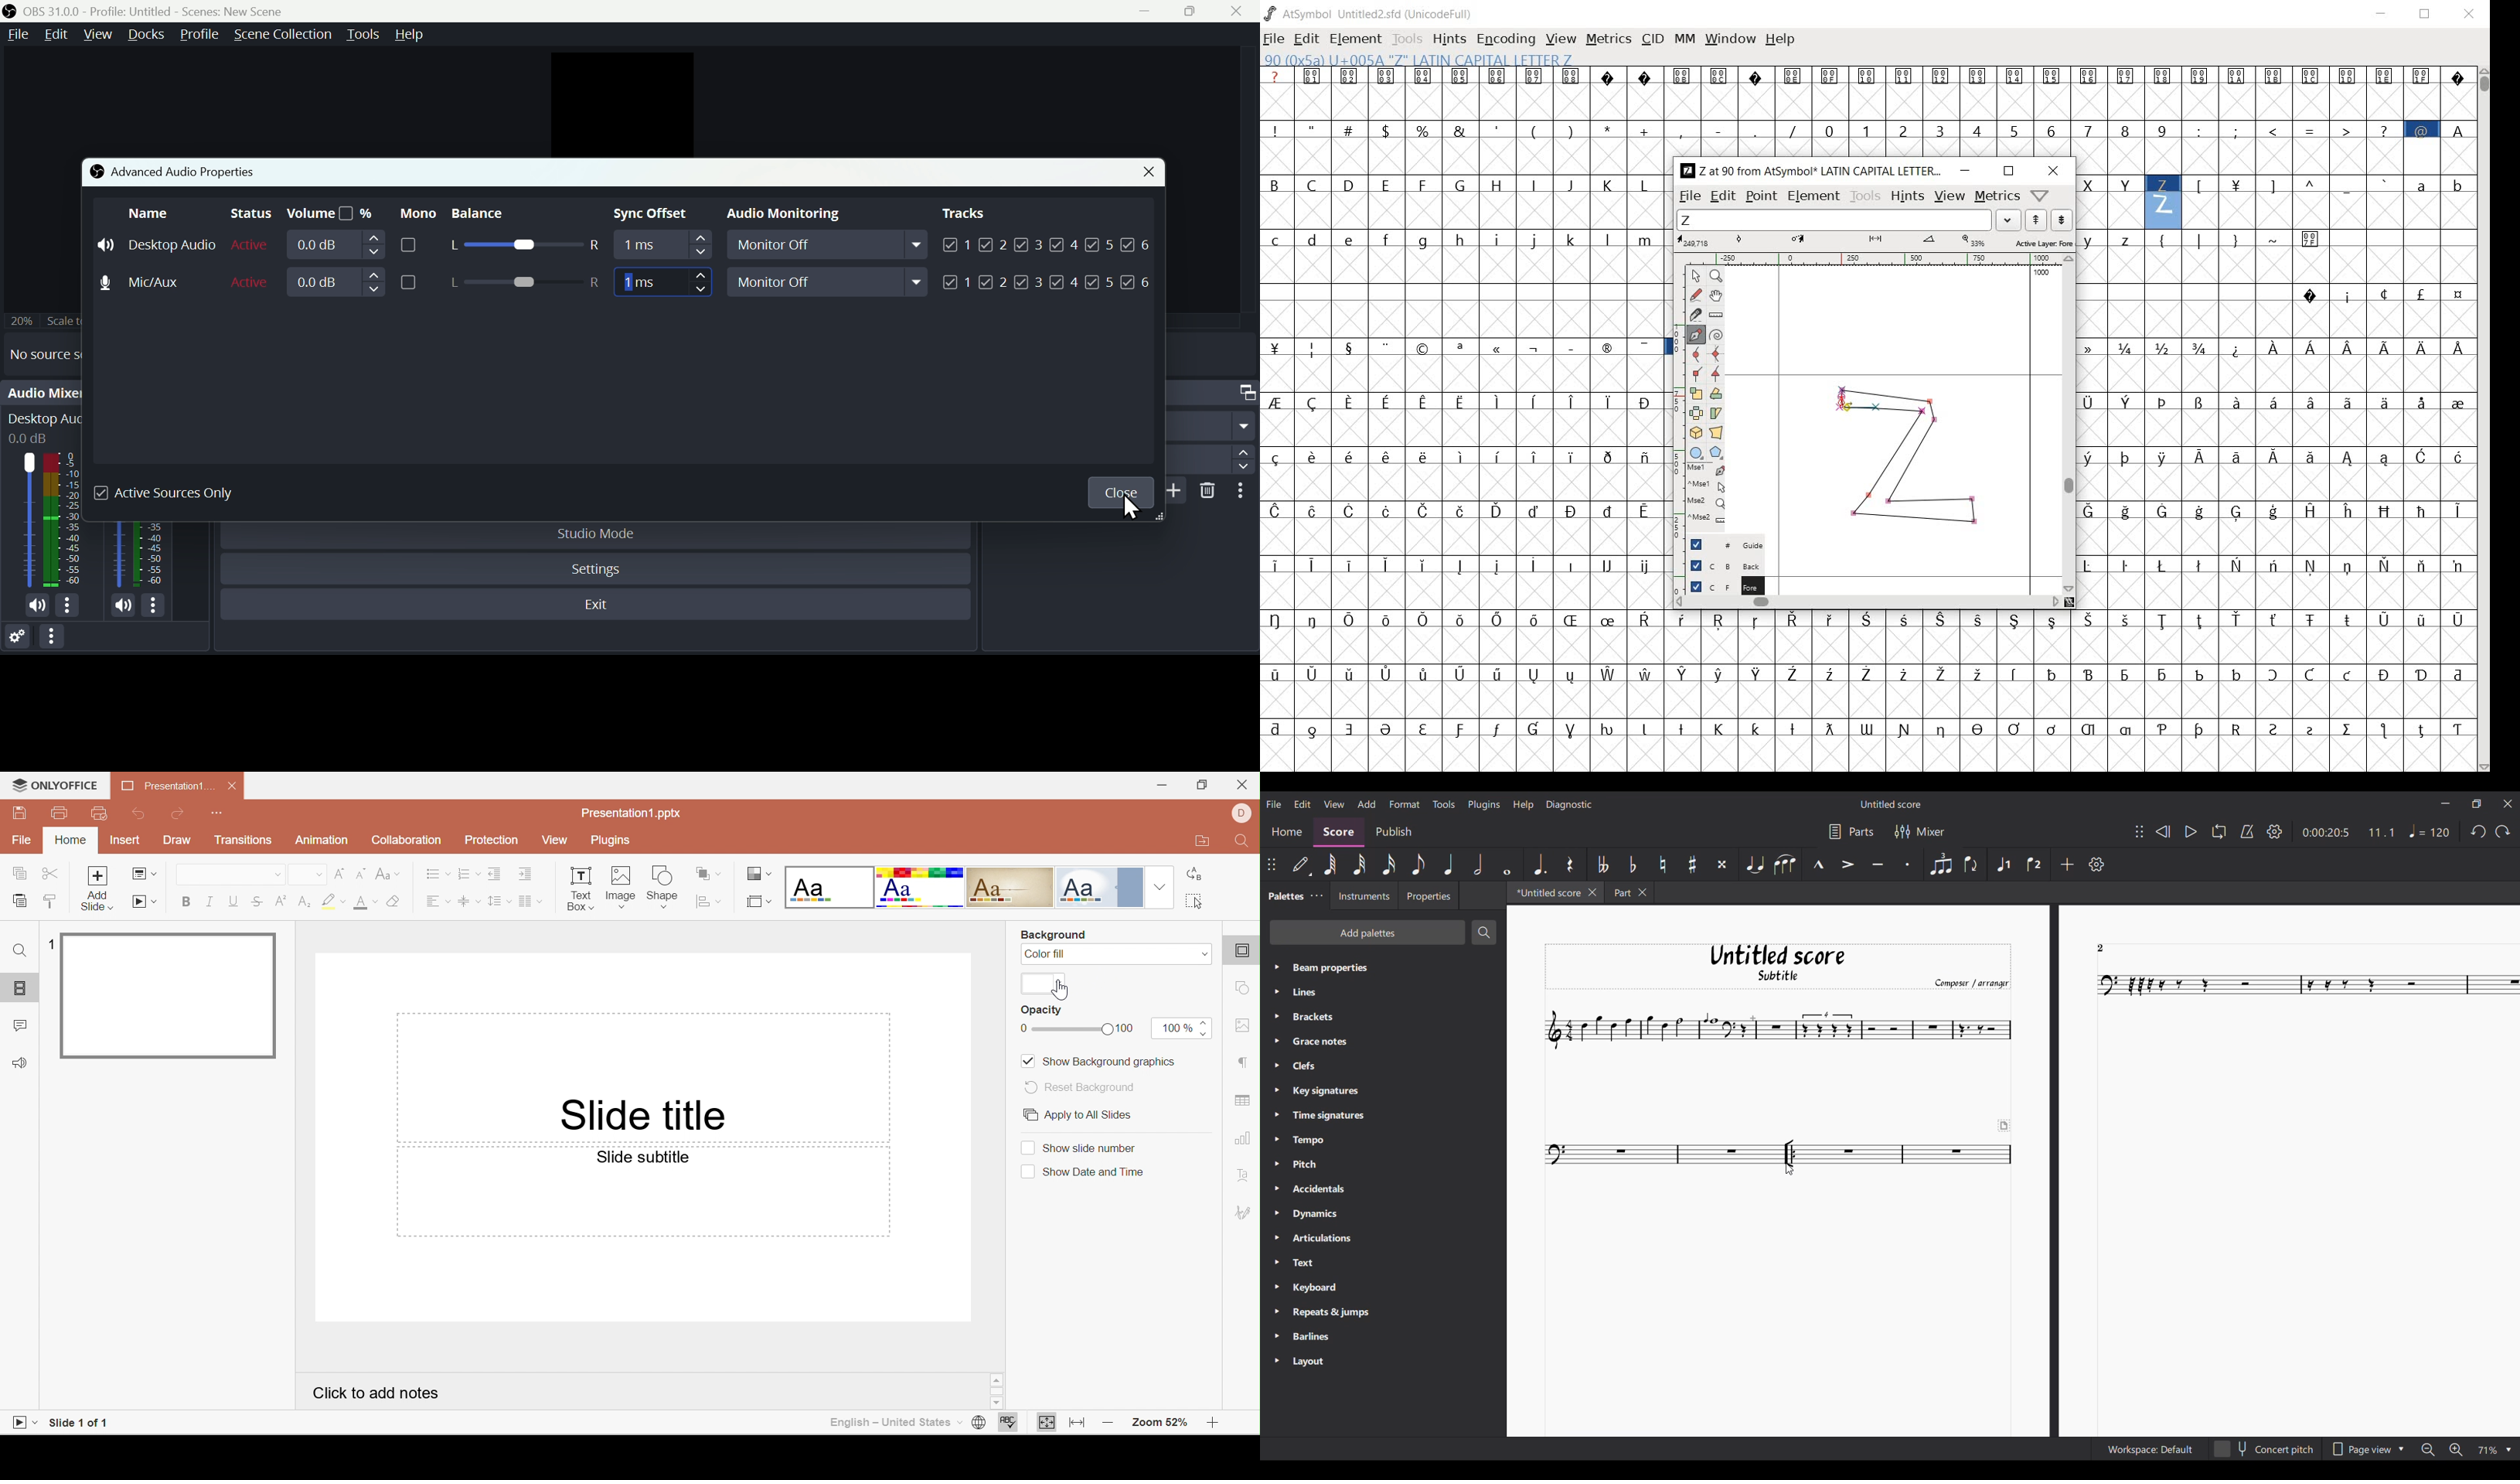 The image size is (2520, 1484). I want to click on Slides, so click(20, 989).